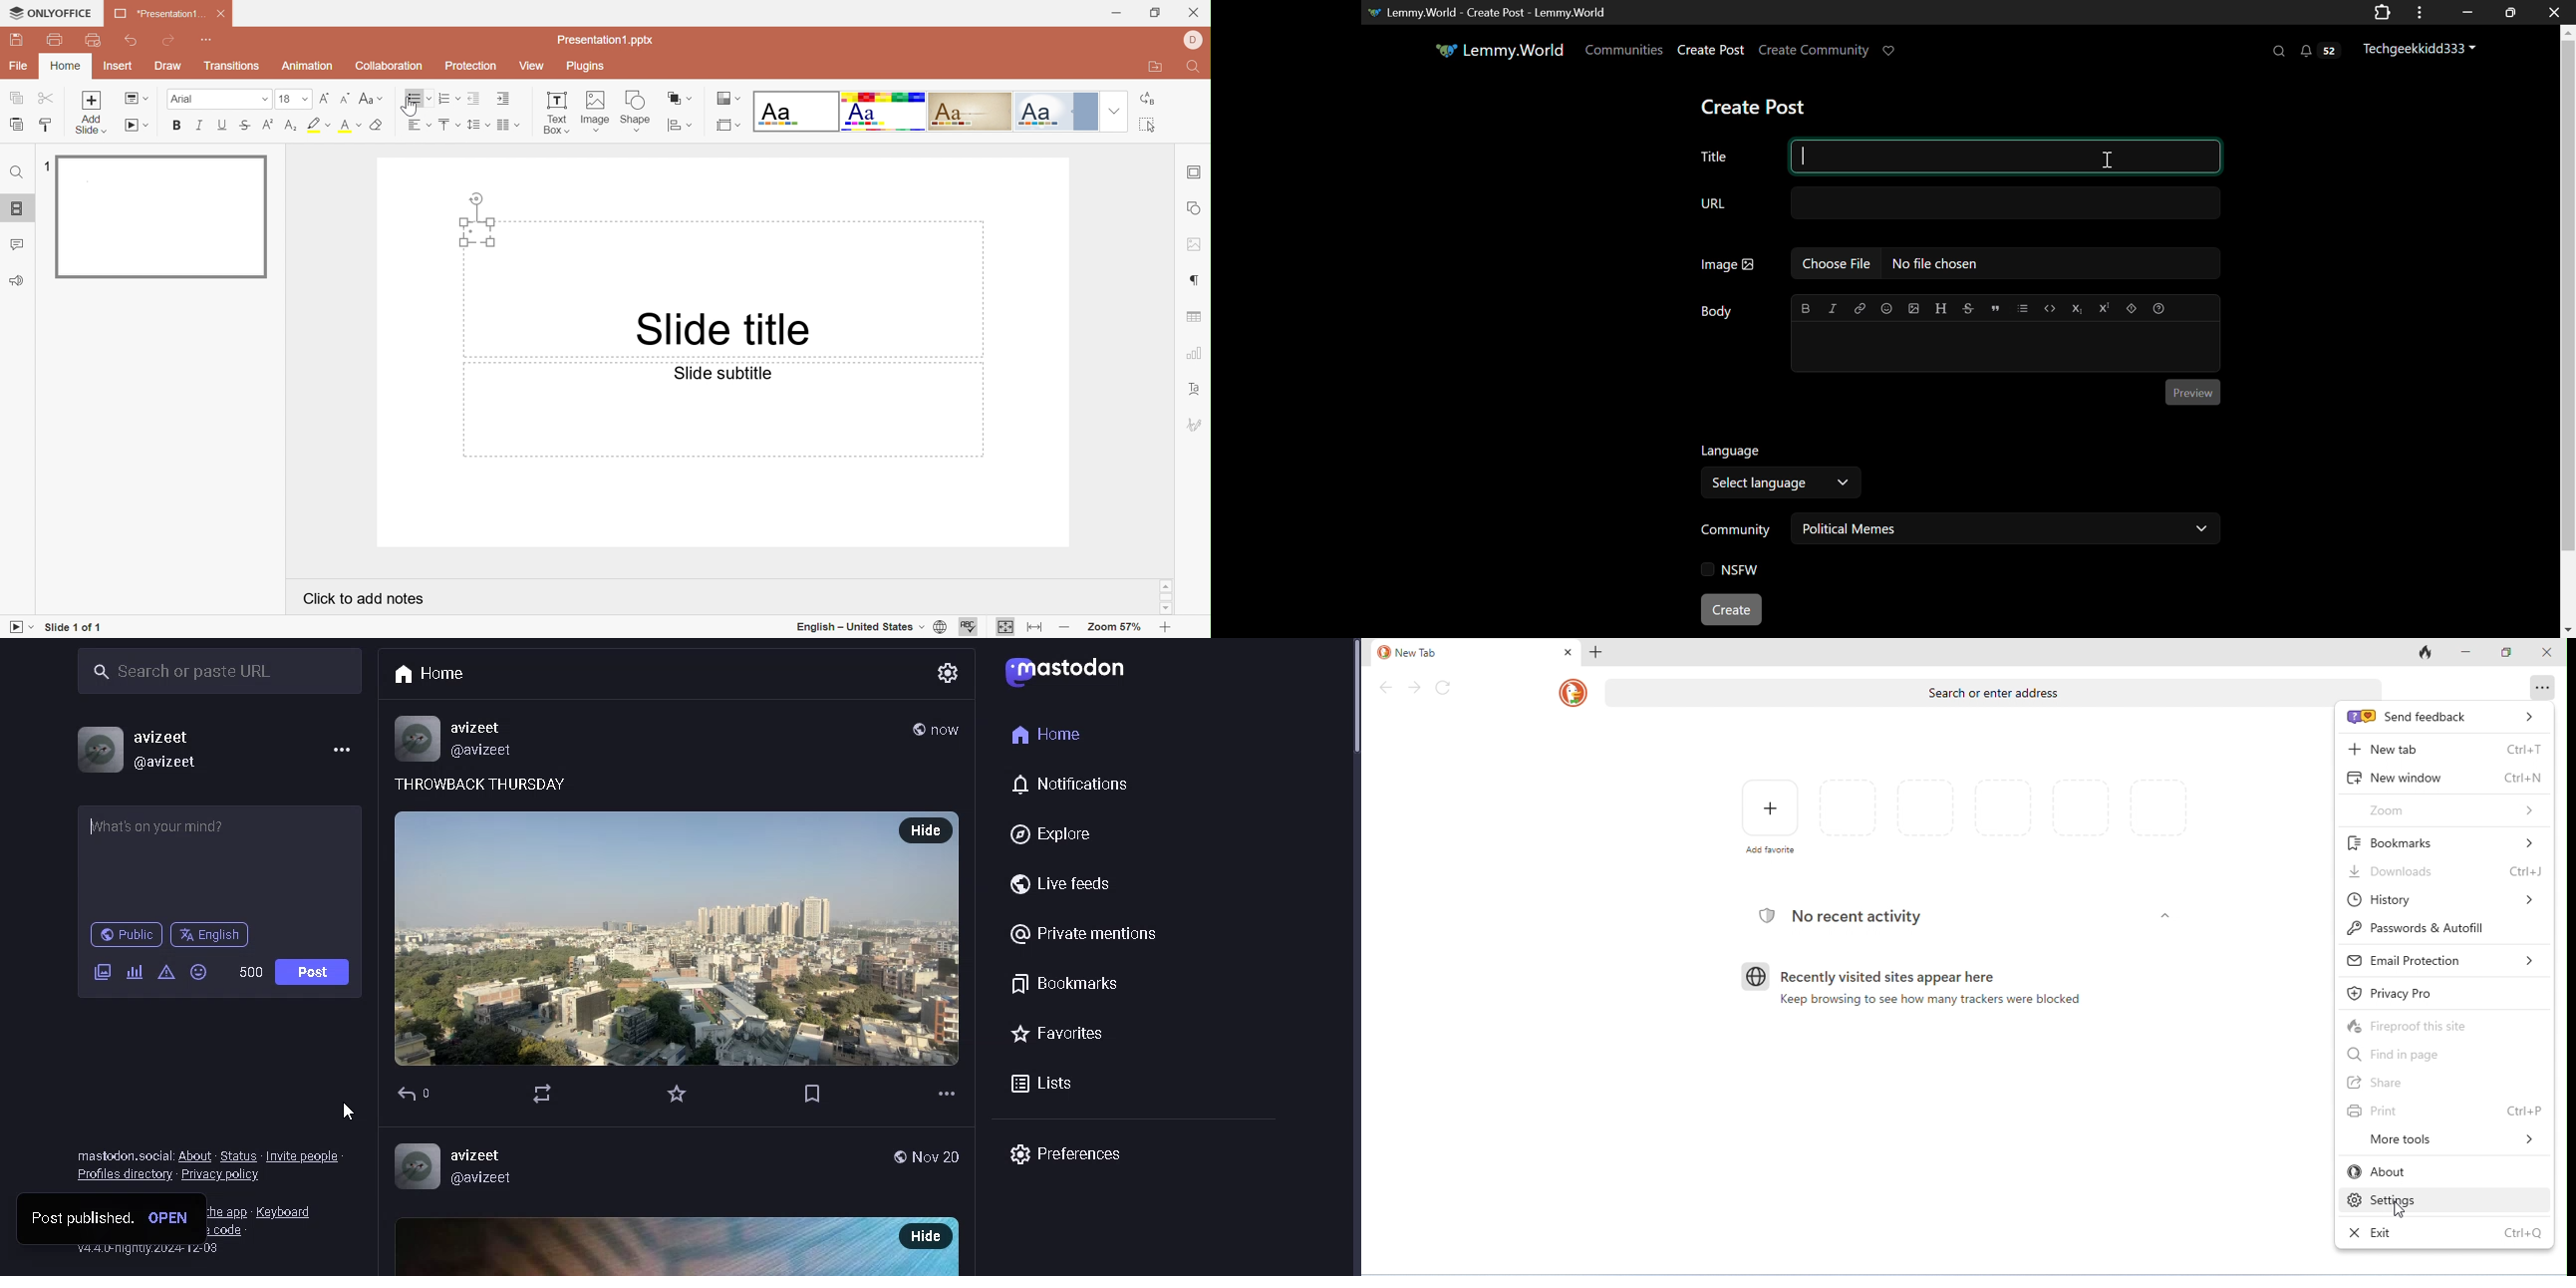 The image size is (2576, 1288). What do you see at coordinates (223, 126) in the screenshot?
I see `Underline` at bounding box center [223, 126].